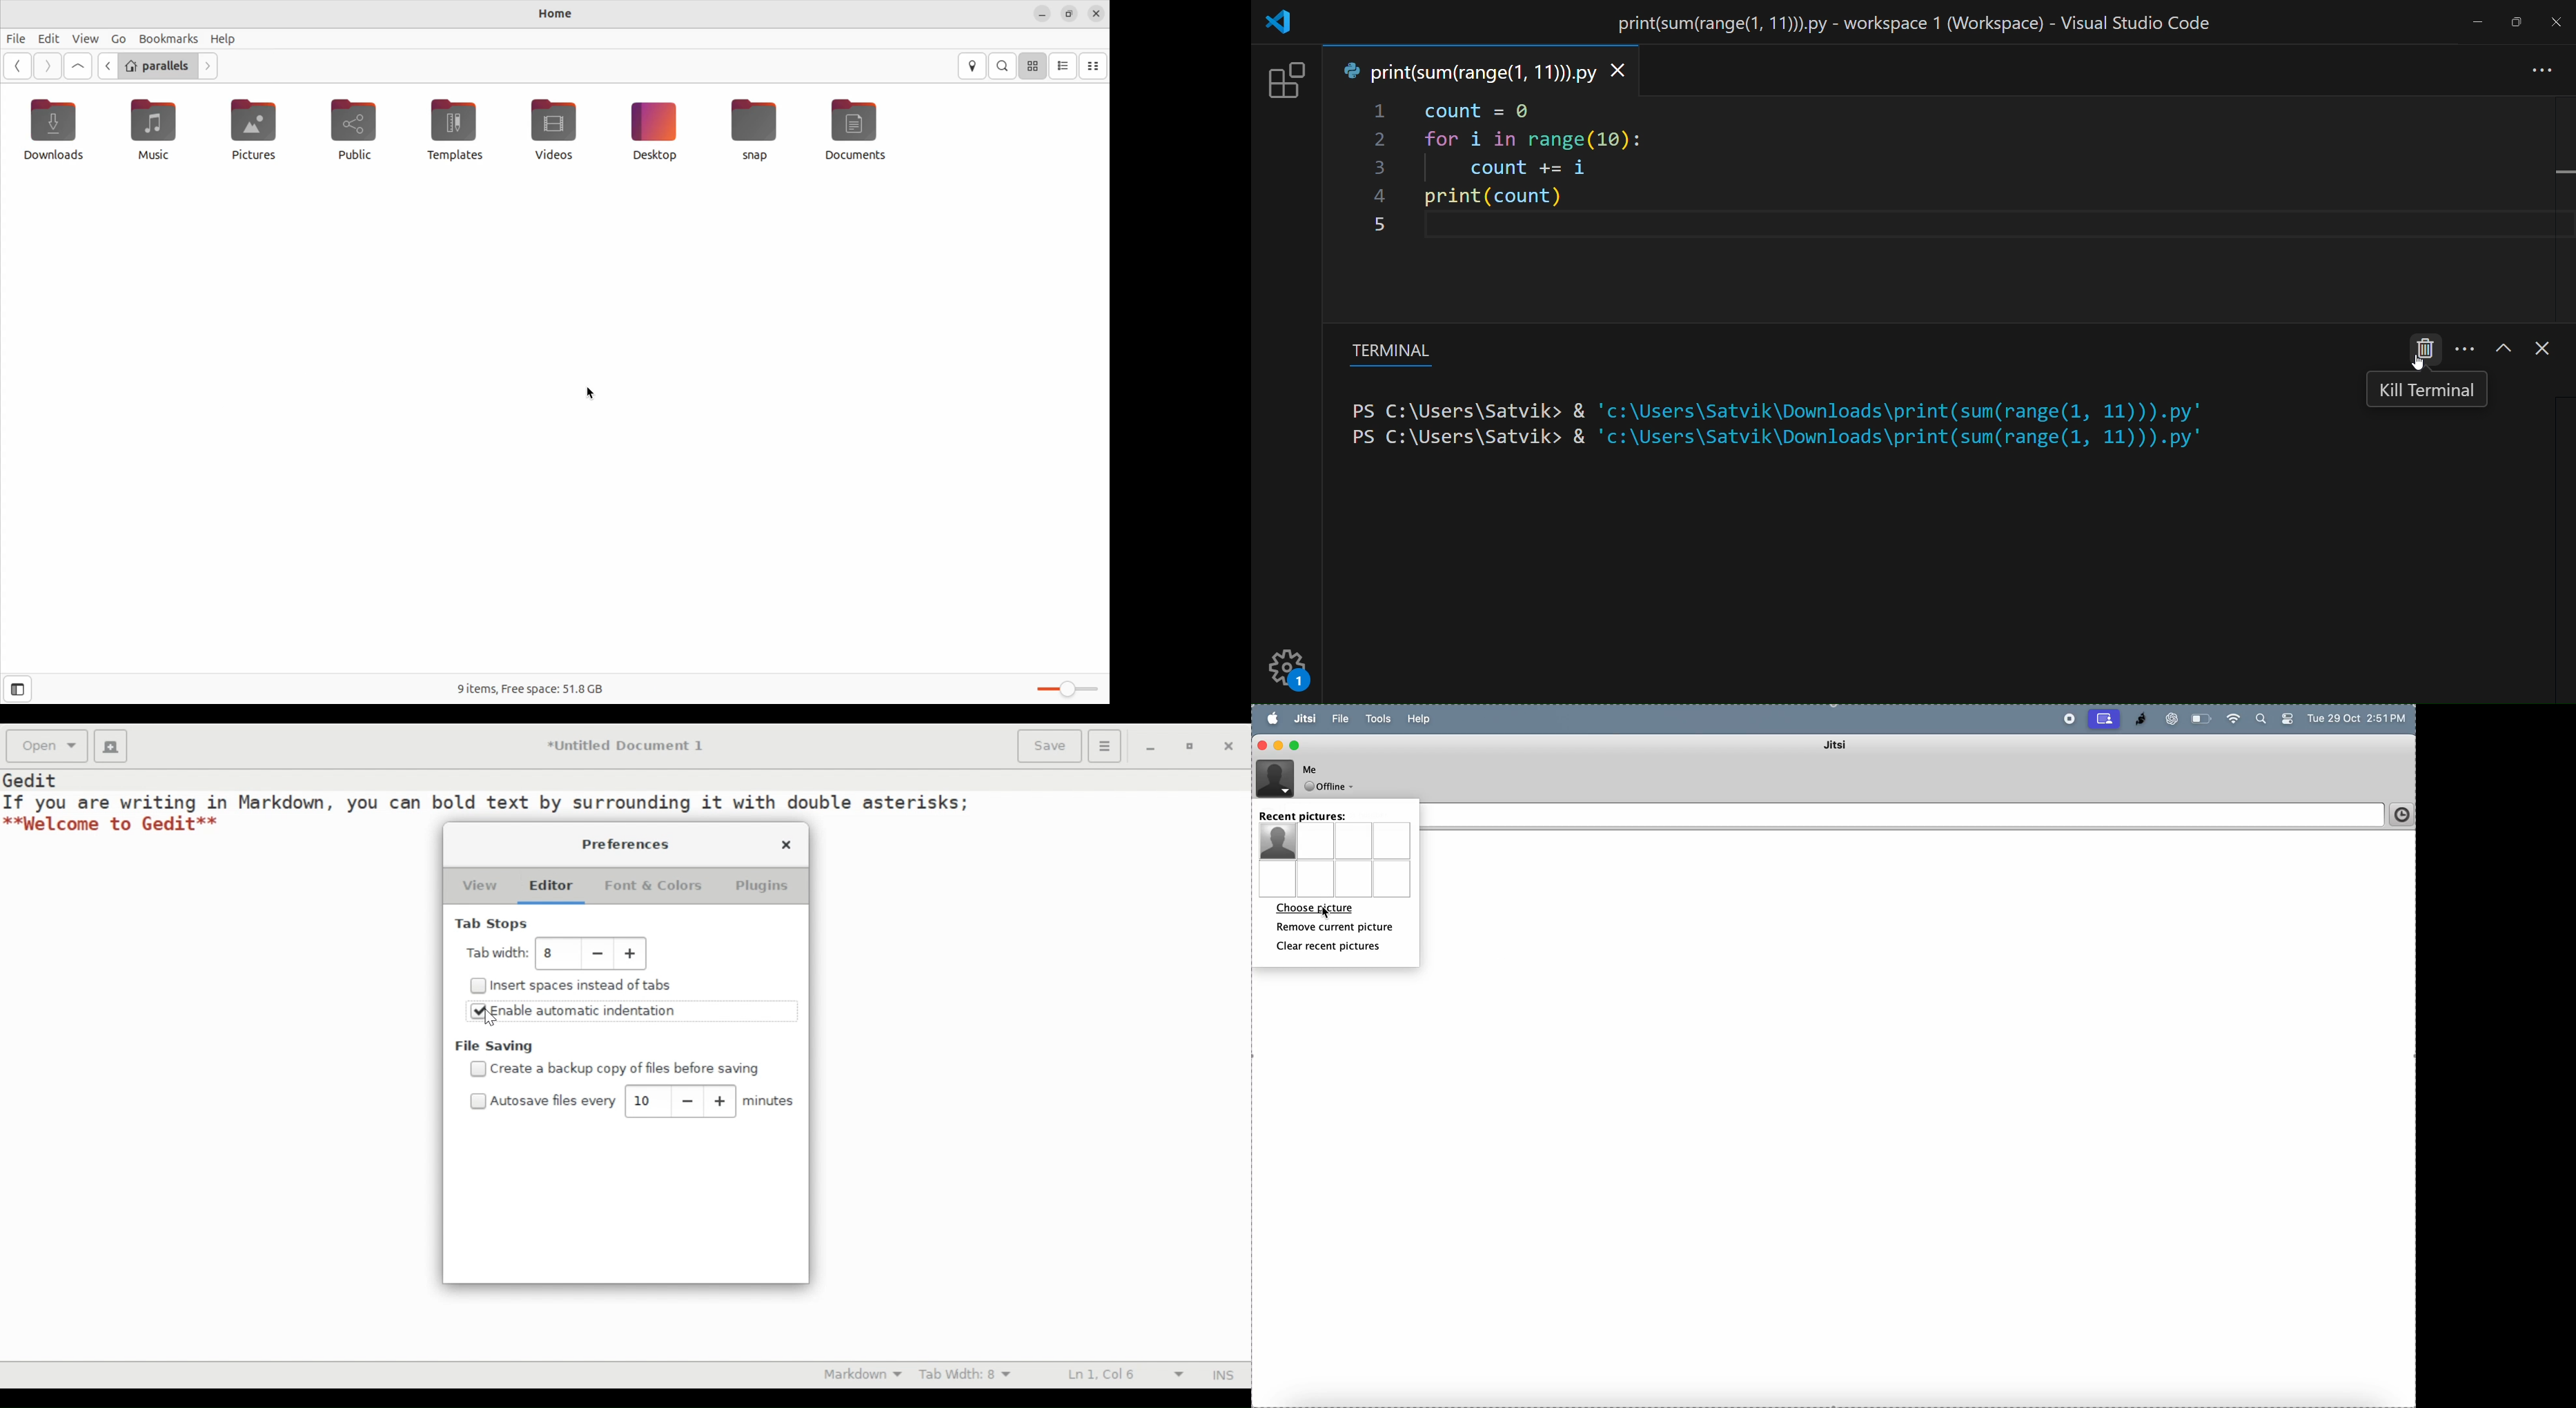  Describe the element at coordinates (1331, 787) in the screenshot. I see `offline` at that location.